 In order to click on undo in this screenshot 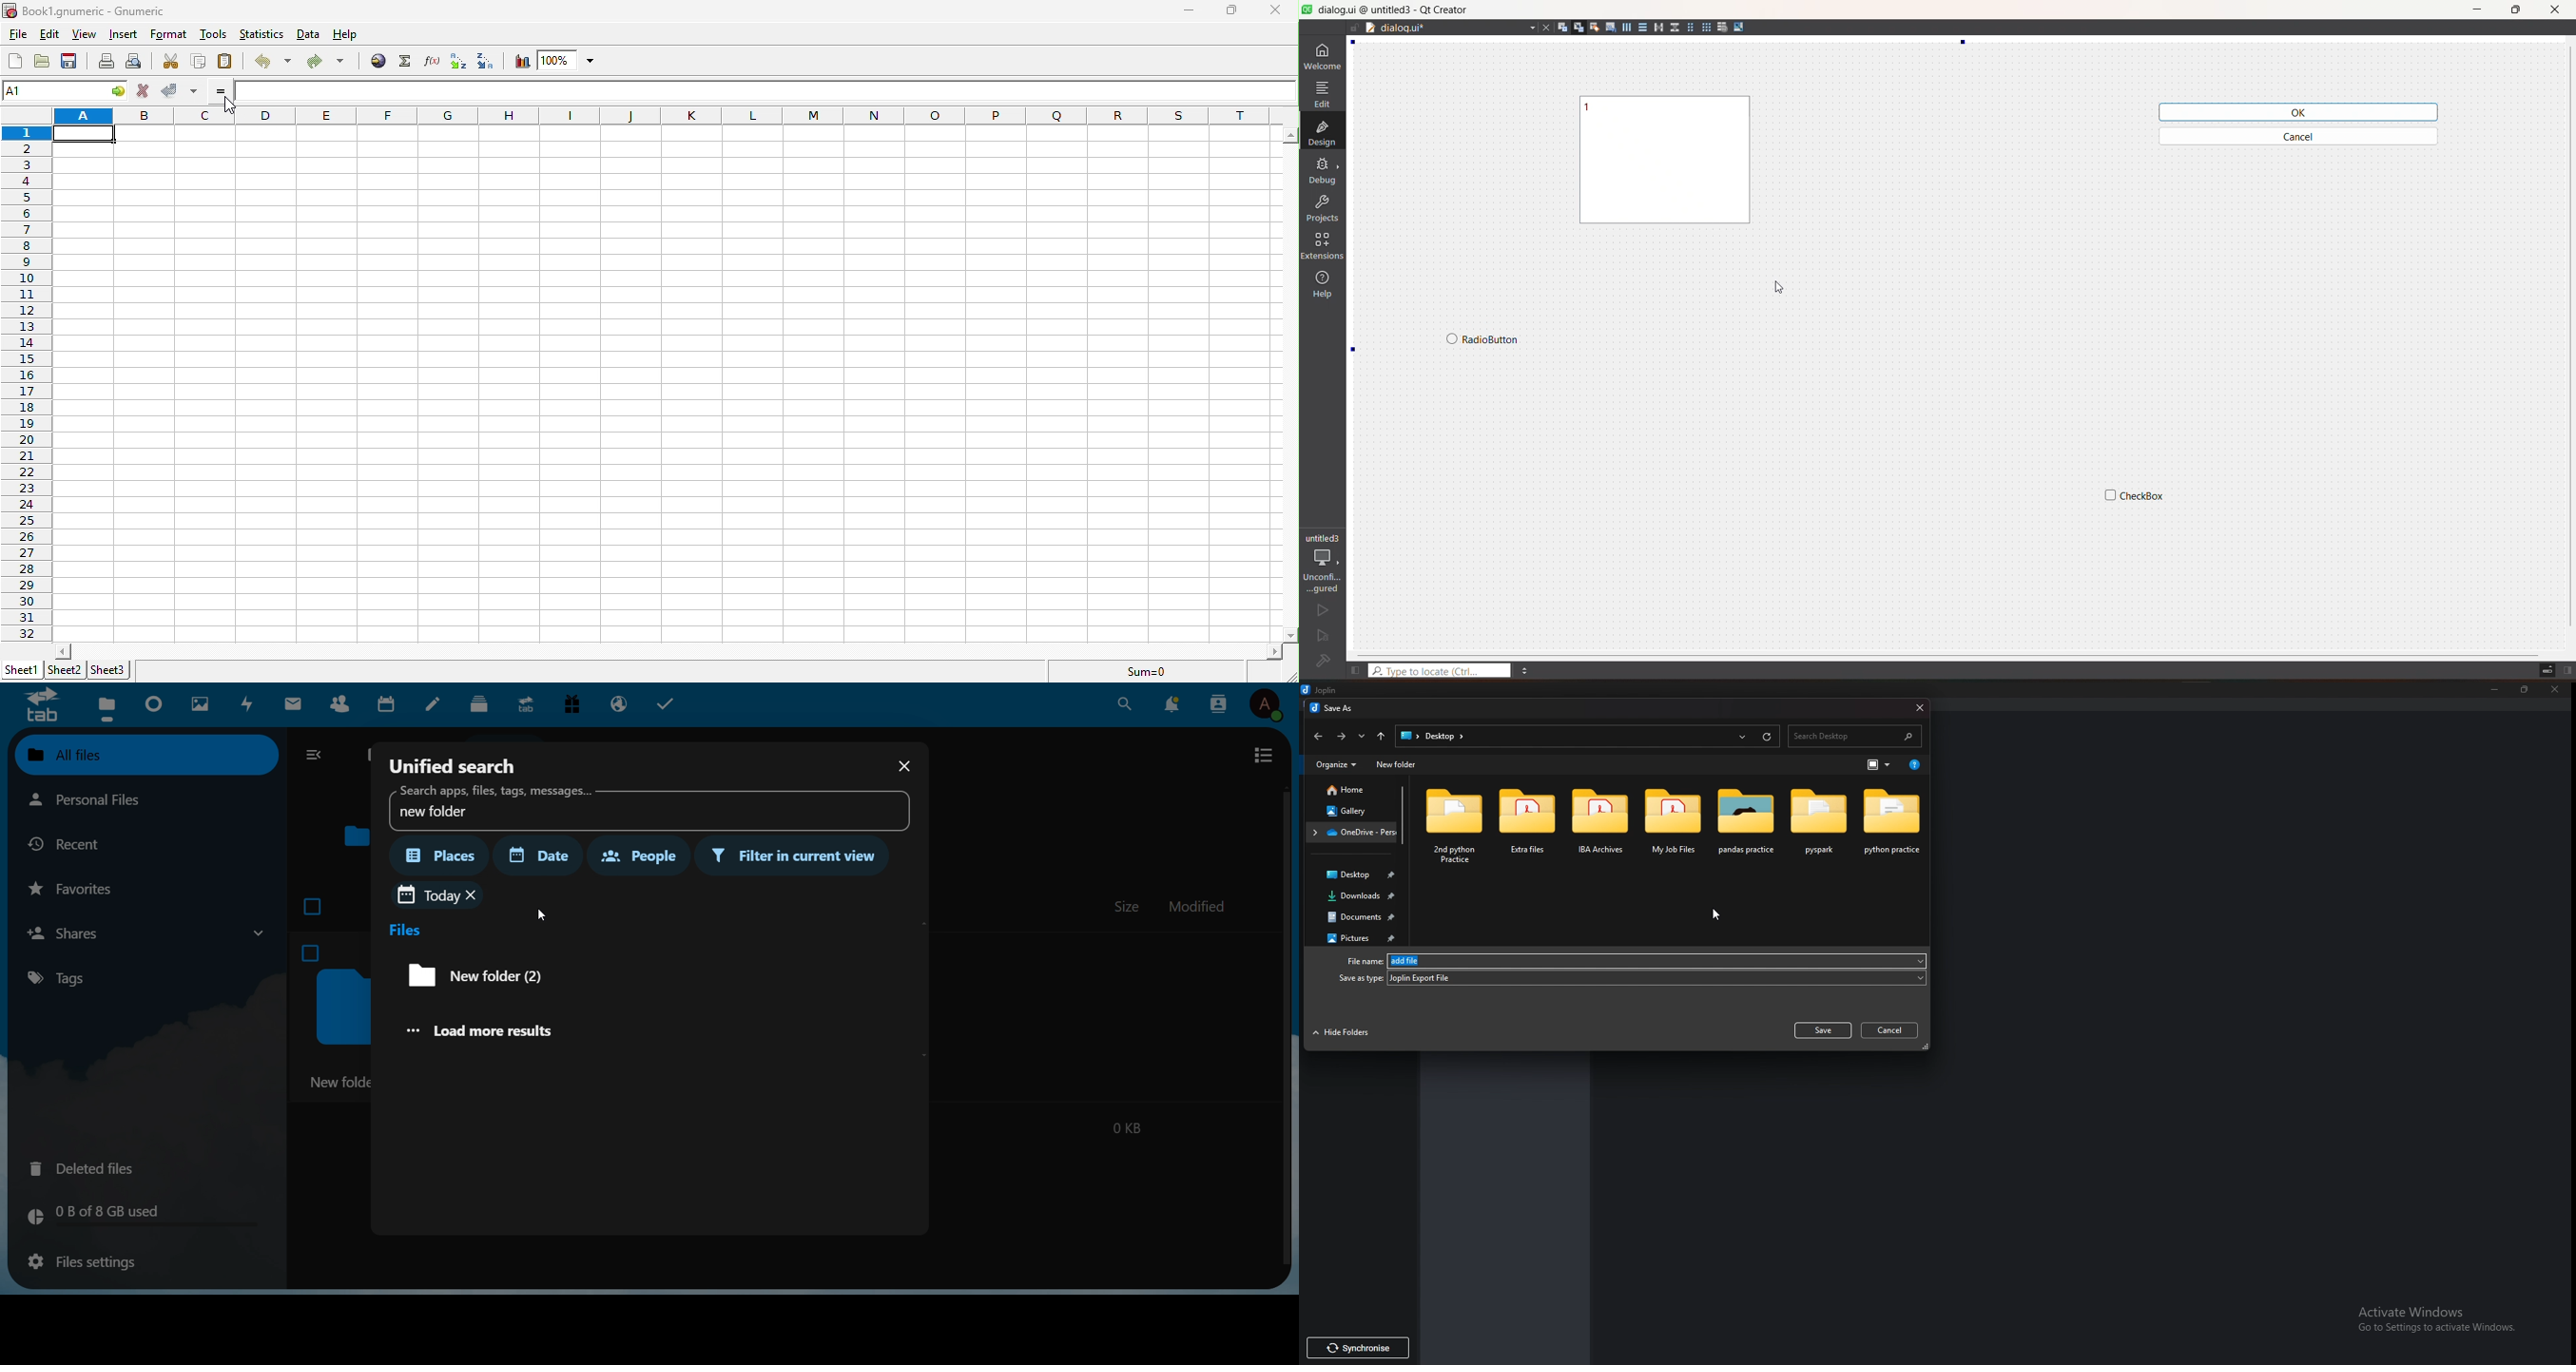, I will do `click(272, 61)`.